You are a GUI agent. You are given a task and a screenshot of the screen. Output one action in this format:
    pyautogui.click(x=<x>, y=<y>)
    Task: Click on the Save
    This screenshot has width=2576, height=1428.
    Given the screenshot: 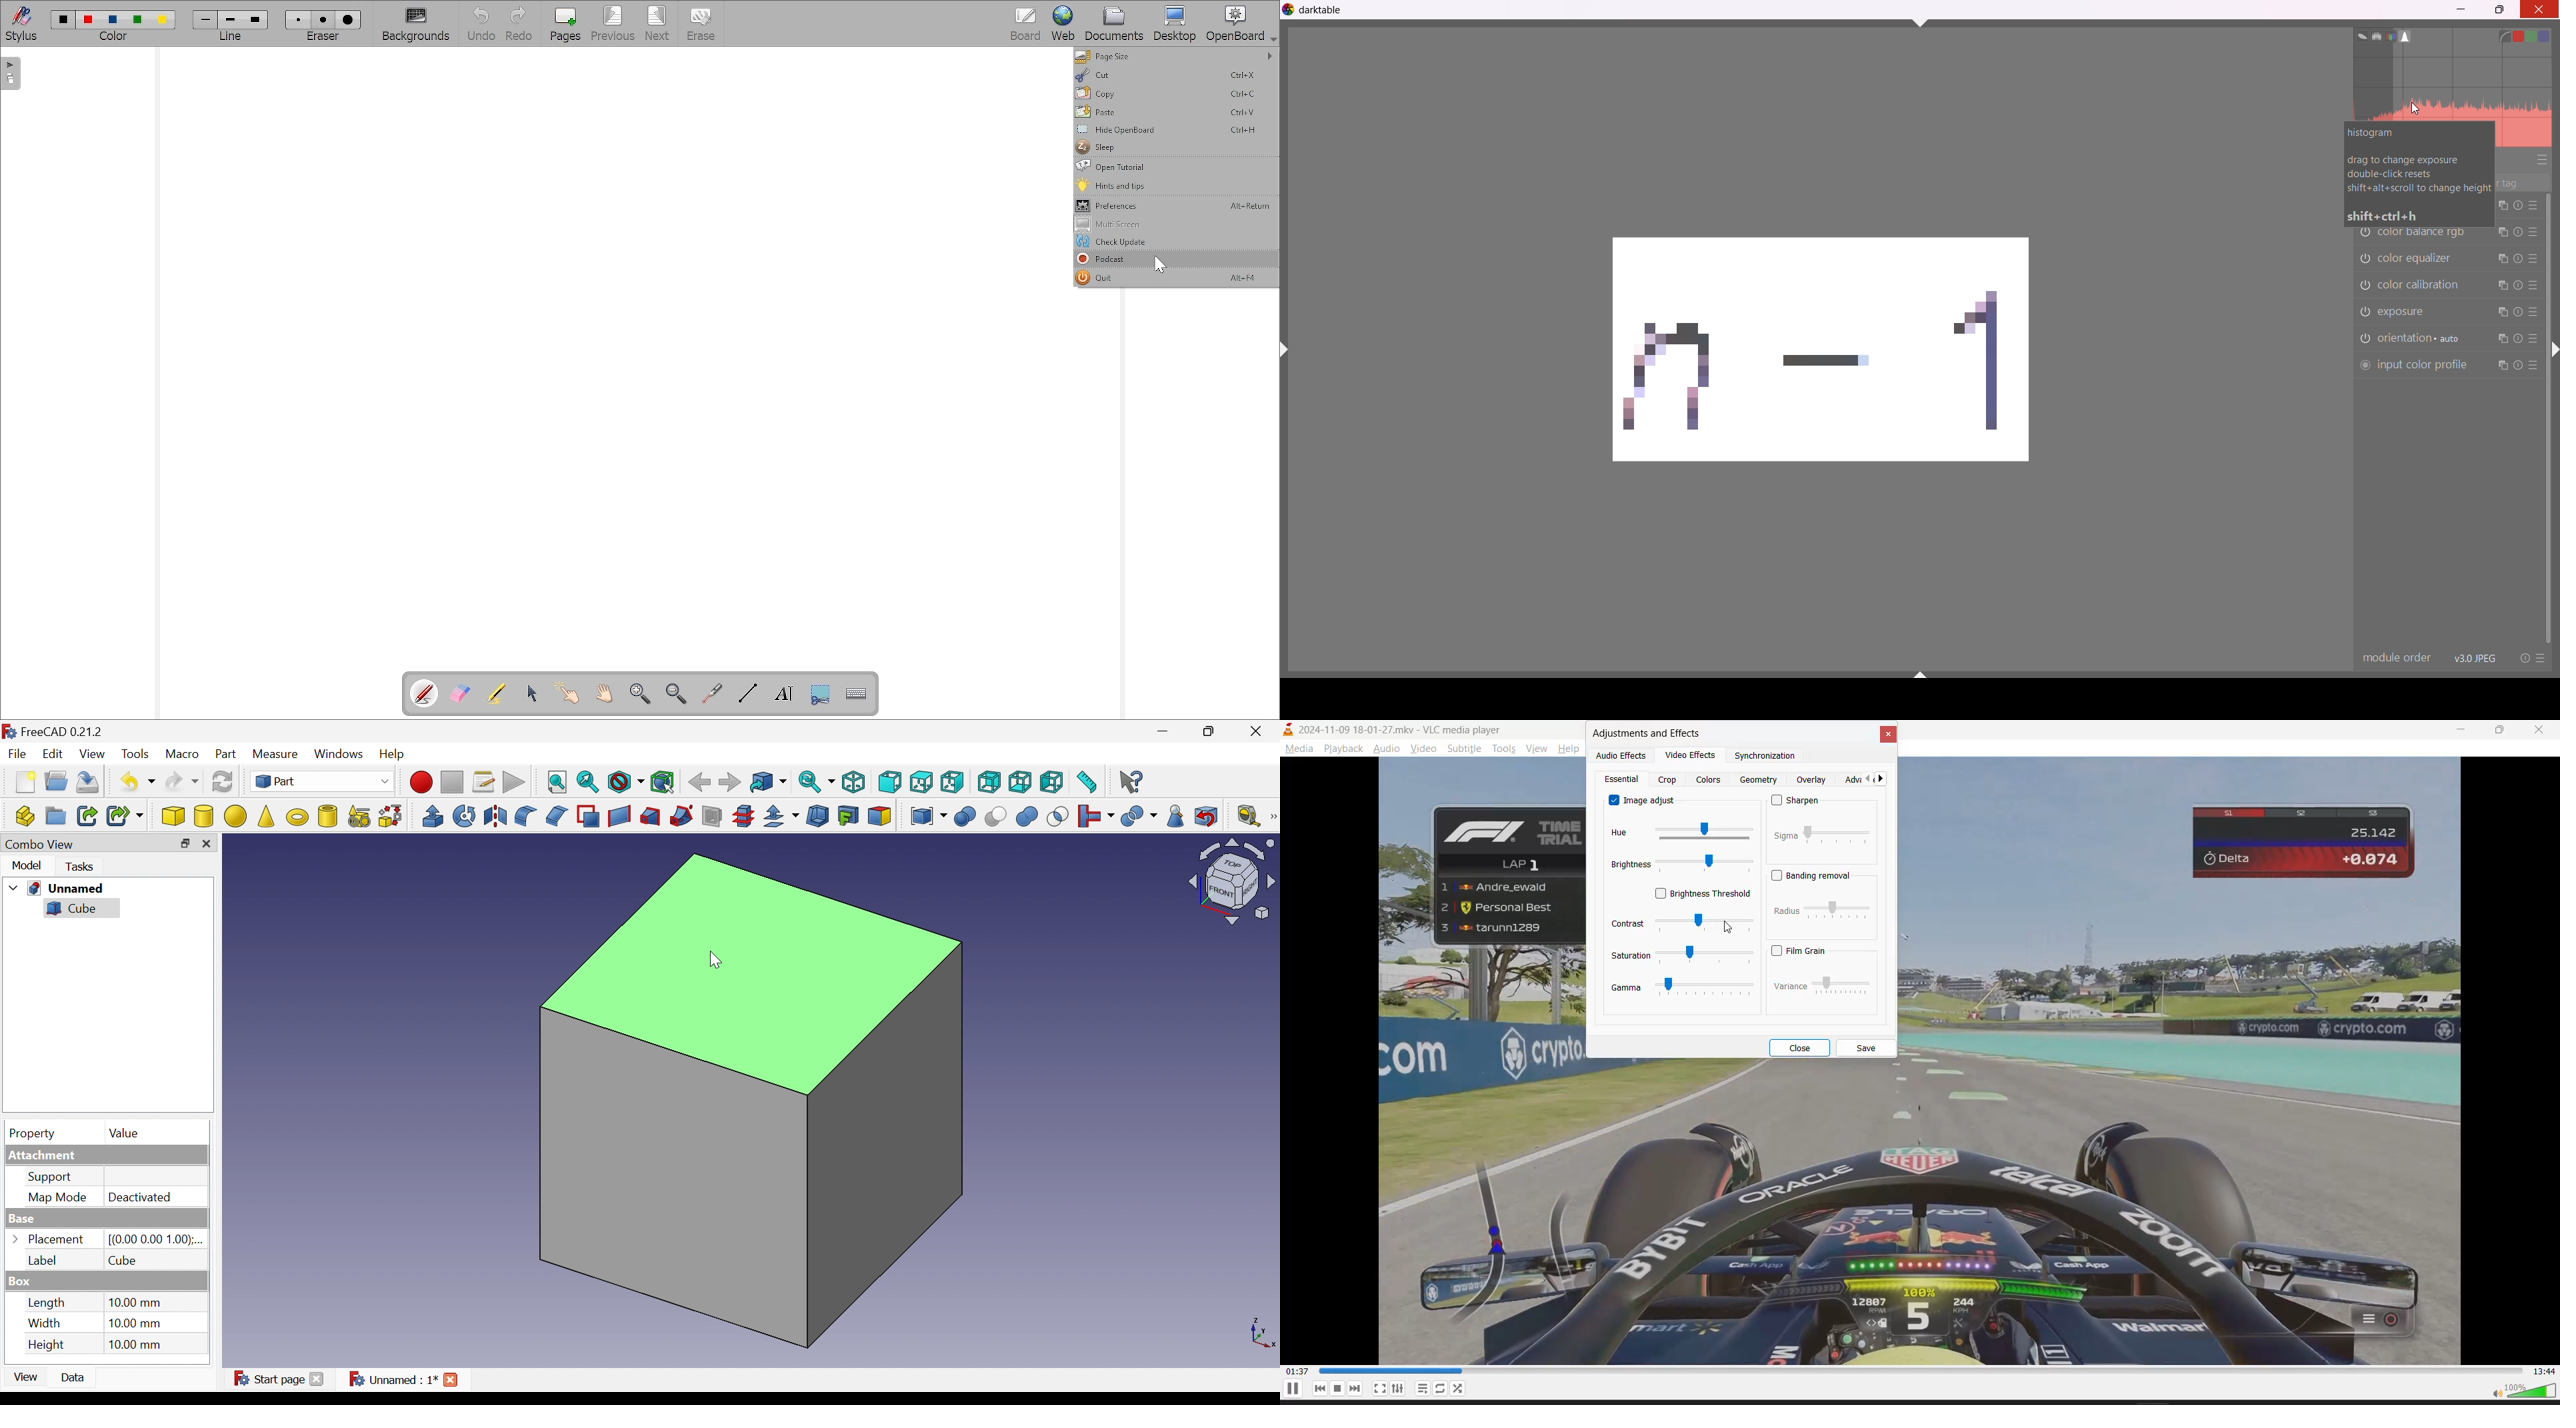 What is the action you would take?
    pyautogui.click(x=91, y=782)
    